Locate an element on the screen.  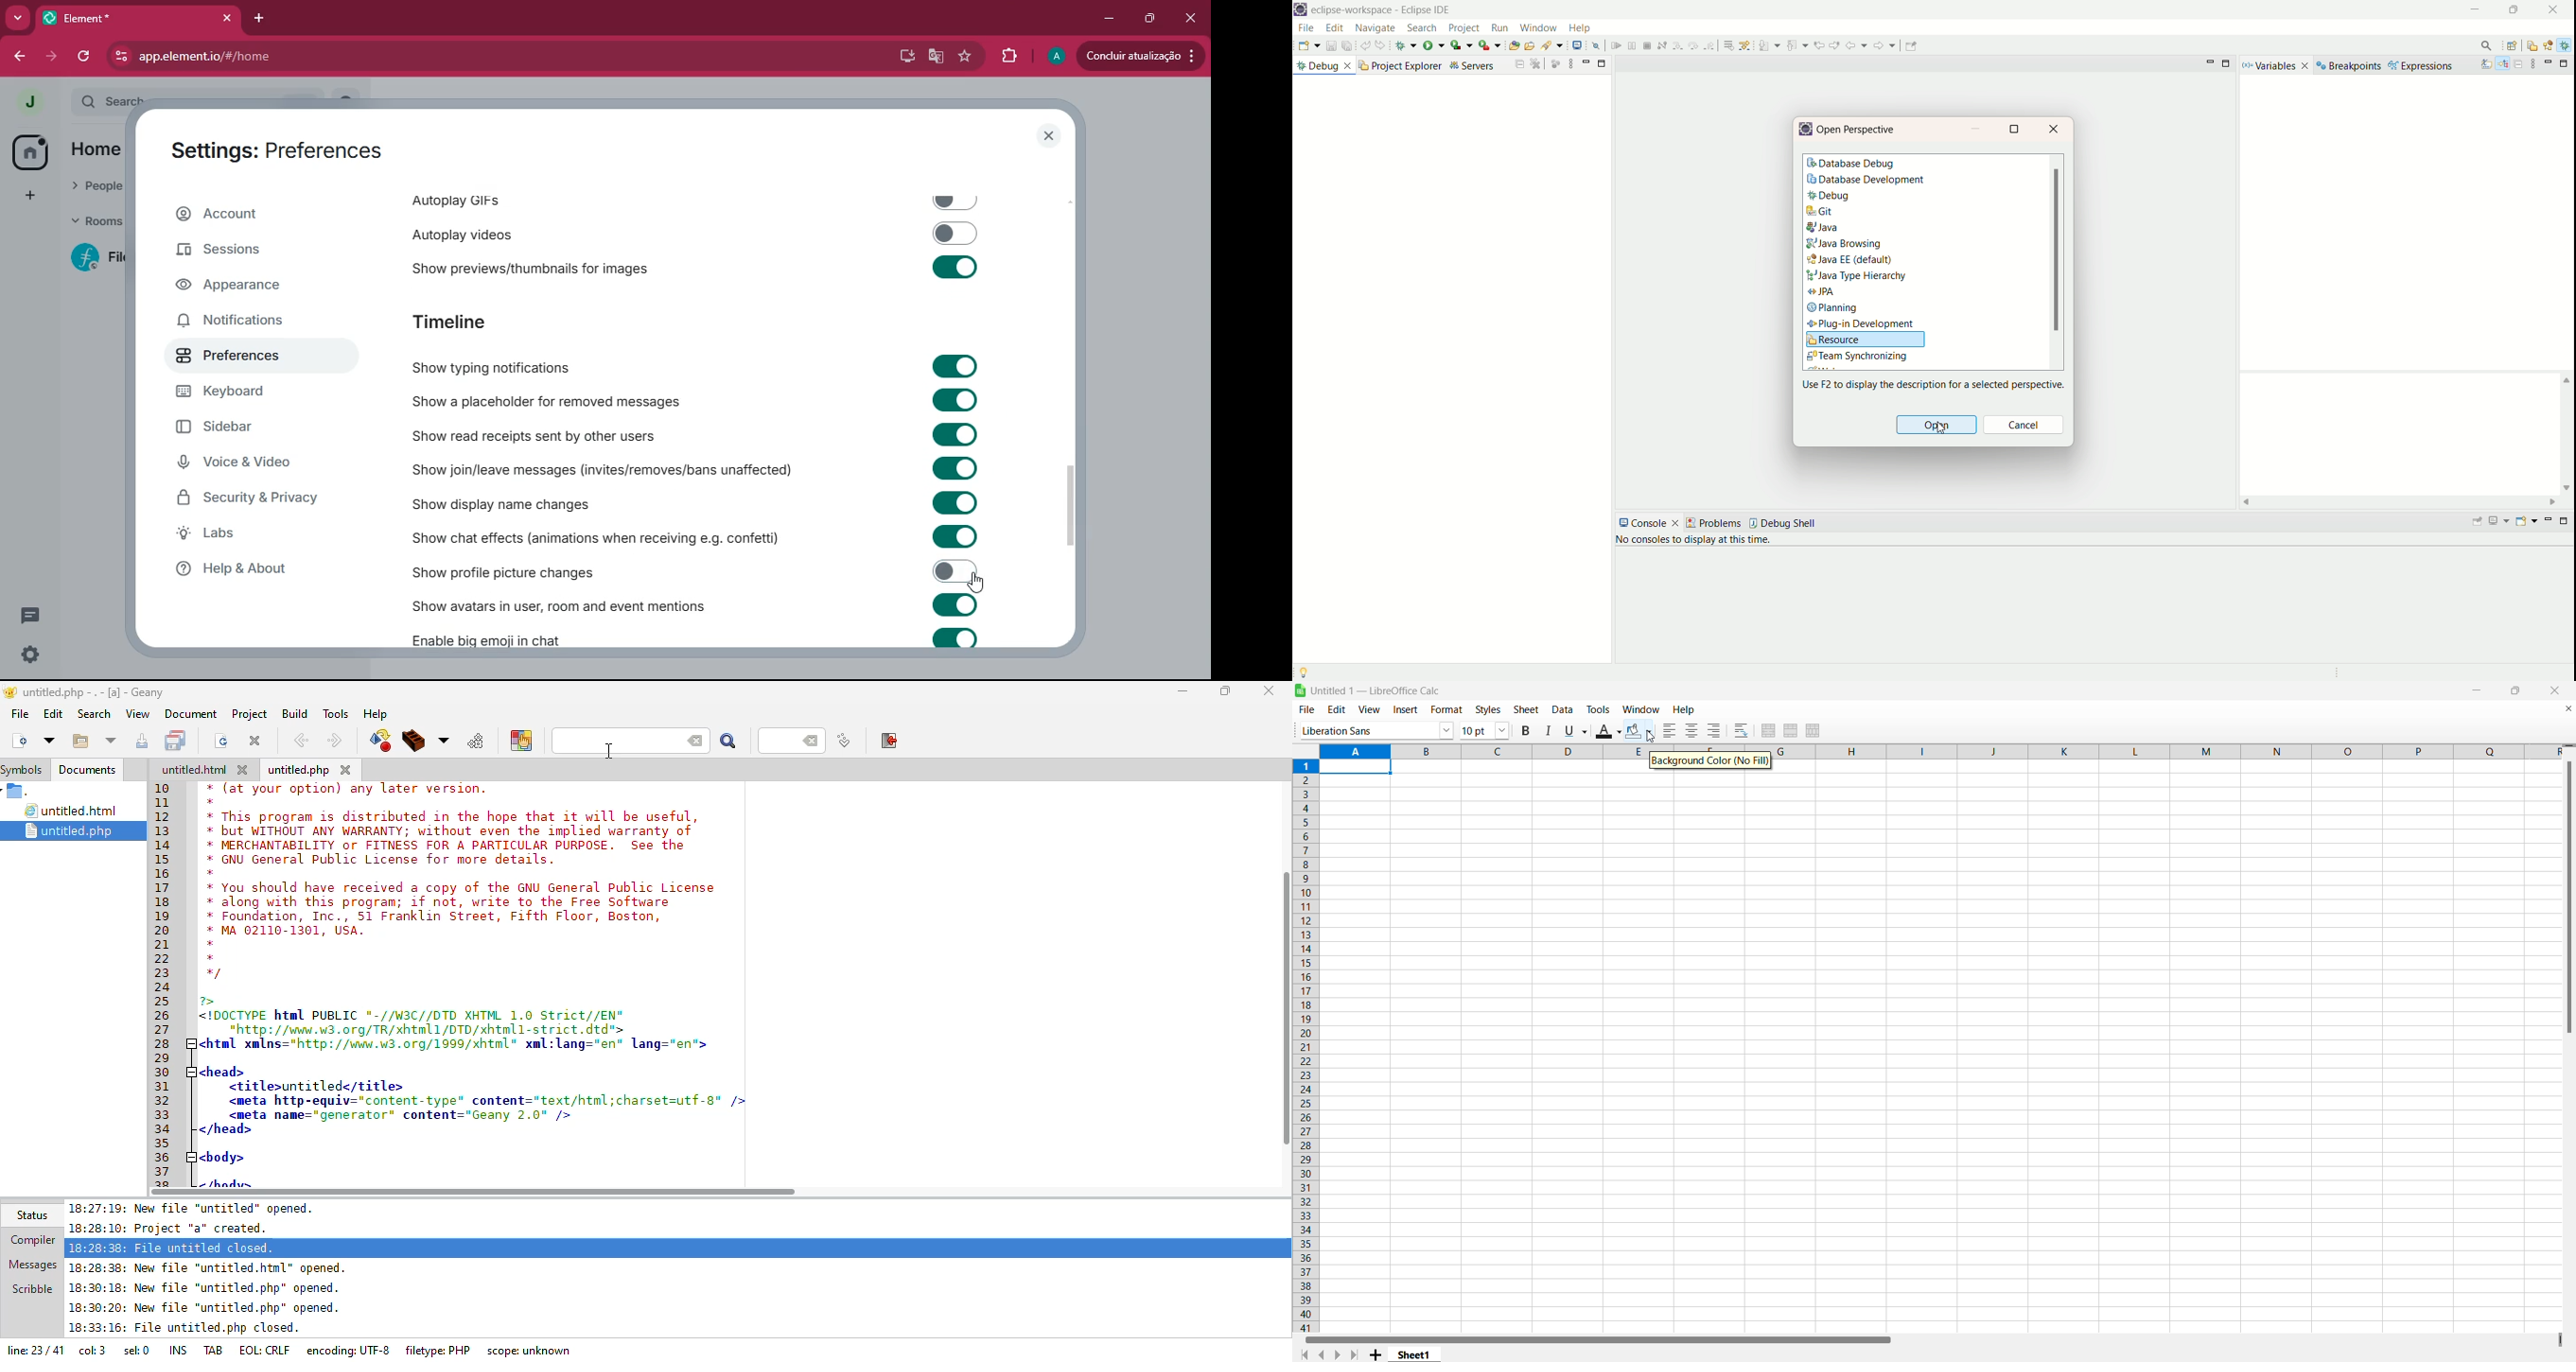
sessions is located at coordinates (241, 254).